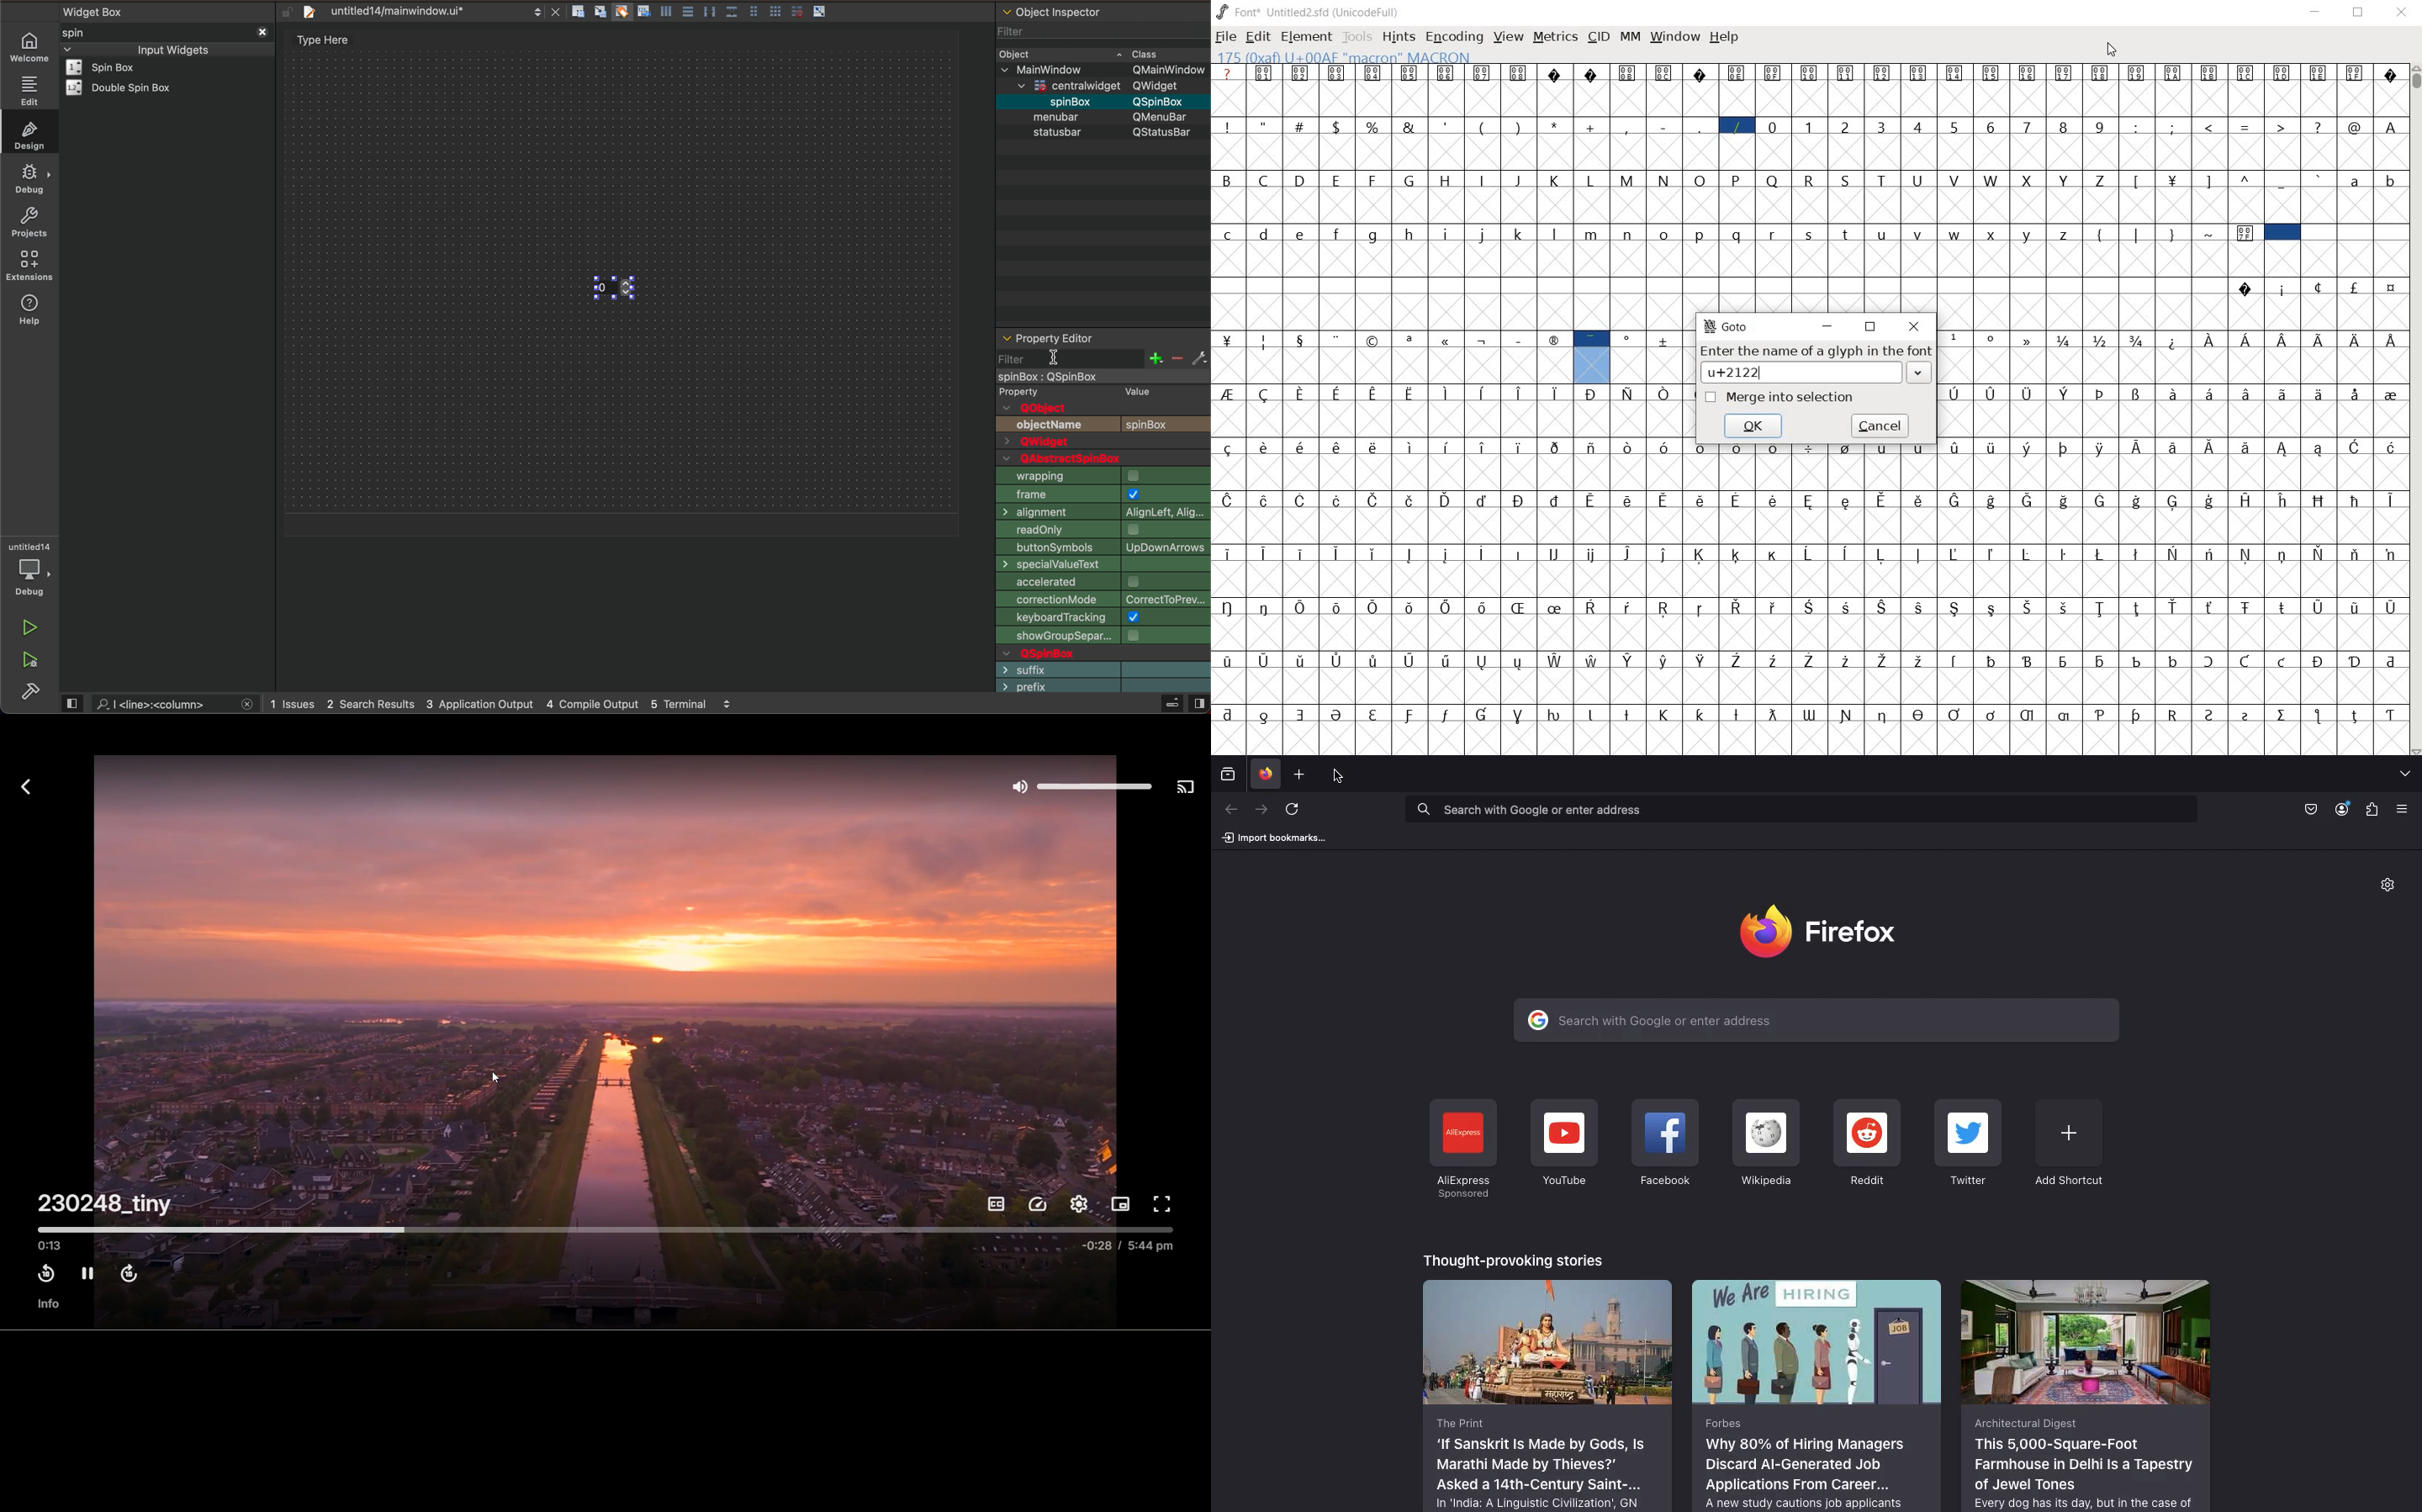 Image resolution: width=2436 pixels, height=1512 pixels. I want to click on Forbes

‘Why 80% of Hiring Managers
Discard Al-Generated Job
Applications From Career...

A new study cautions job applicants, so click(1818, 1394).